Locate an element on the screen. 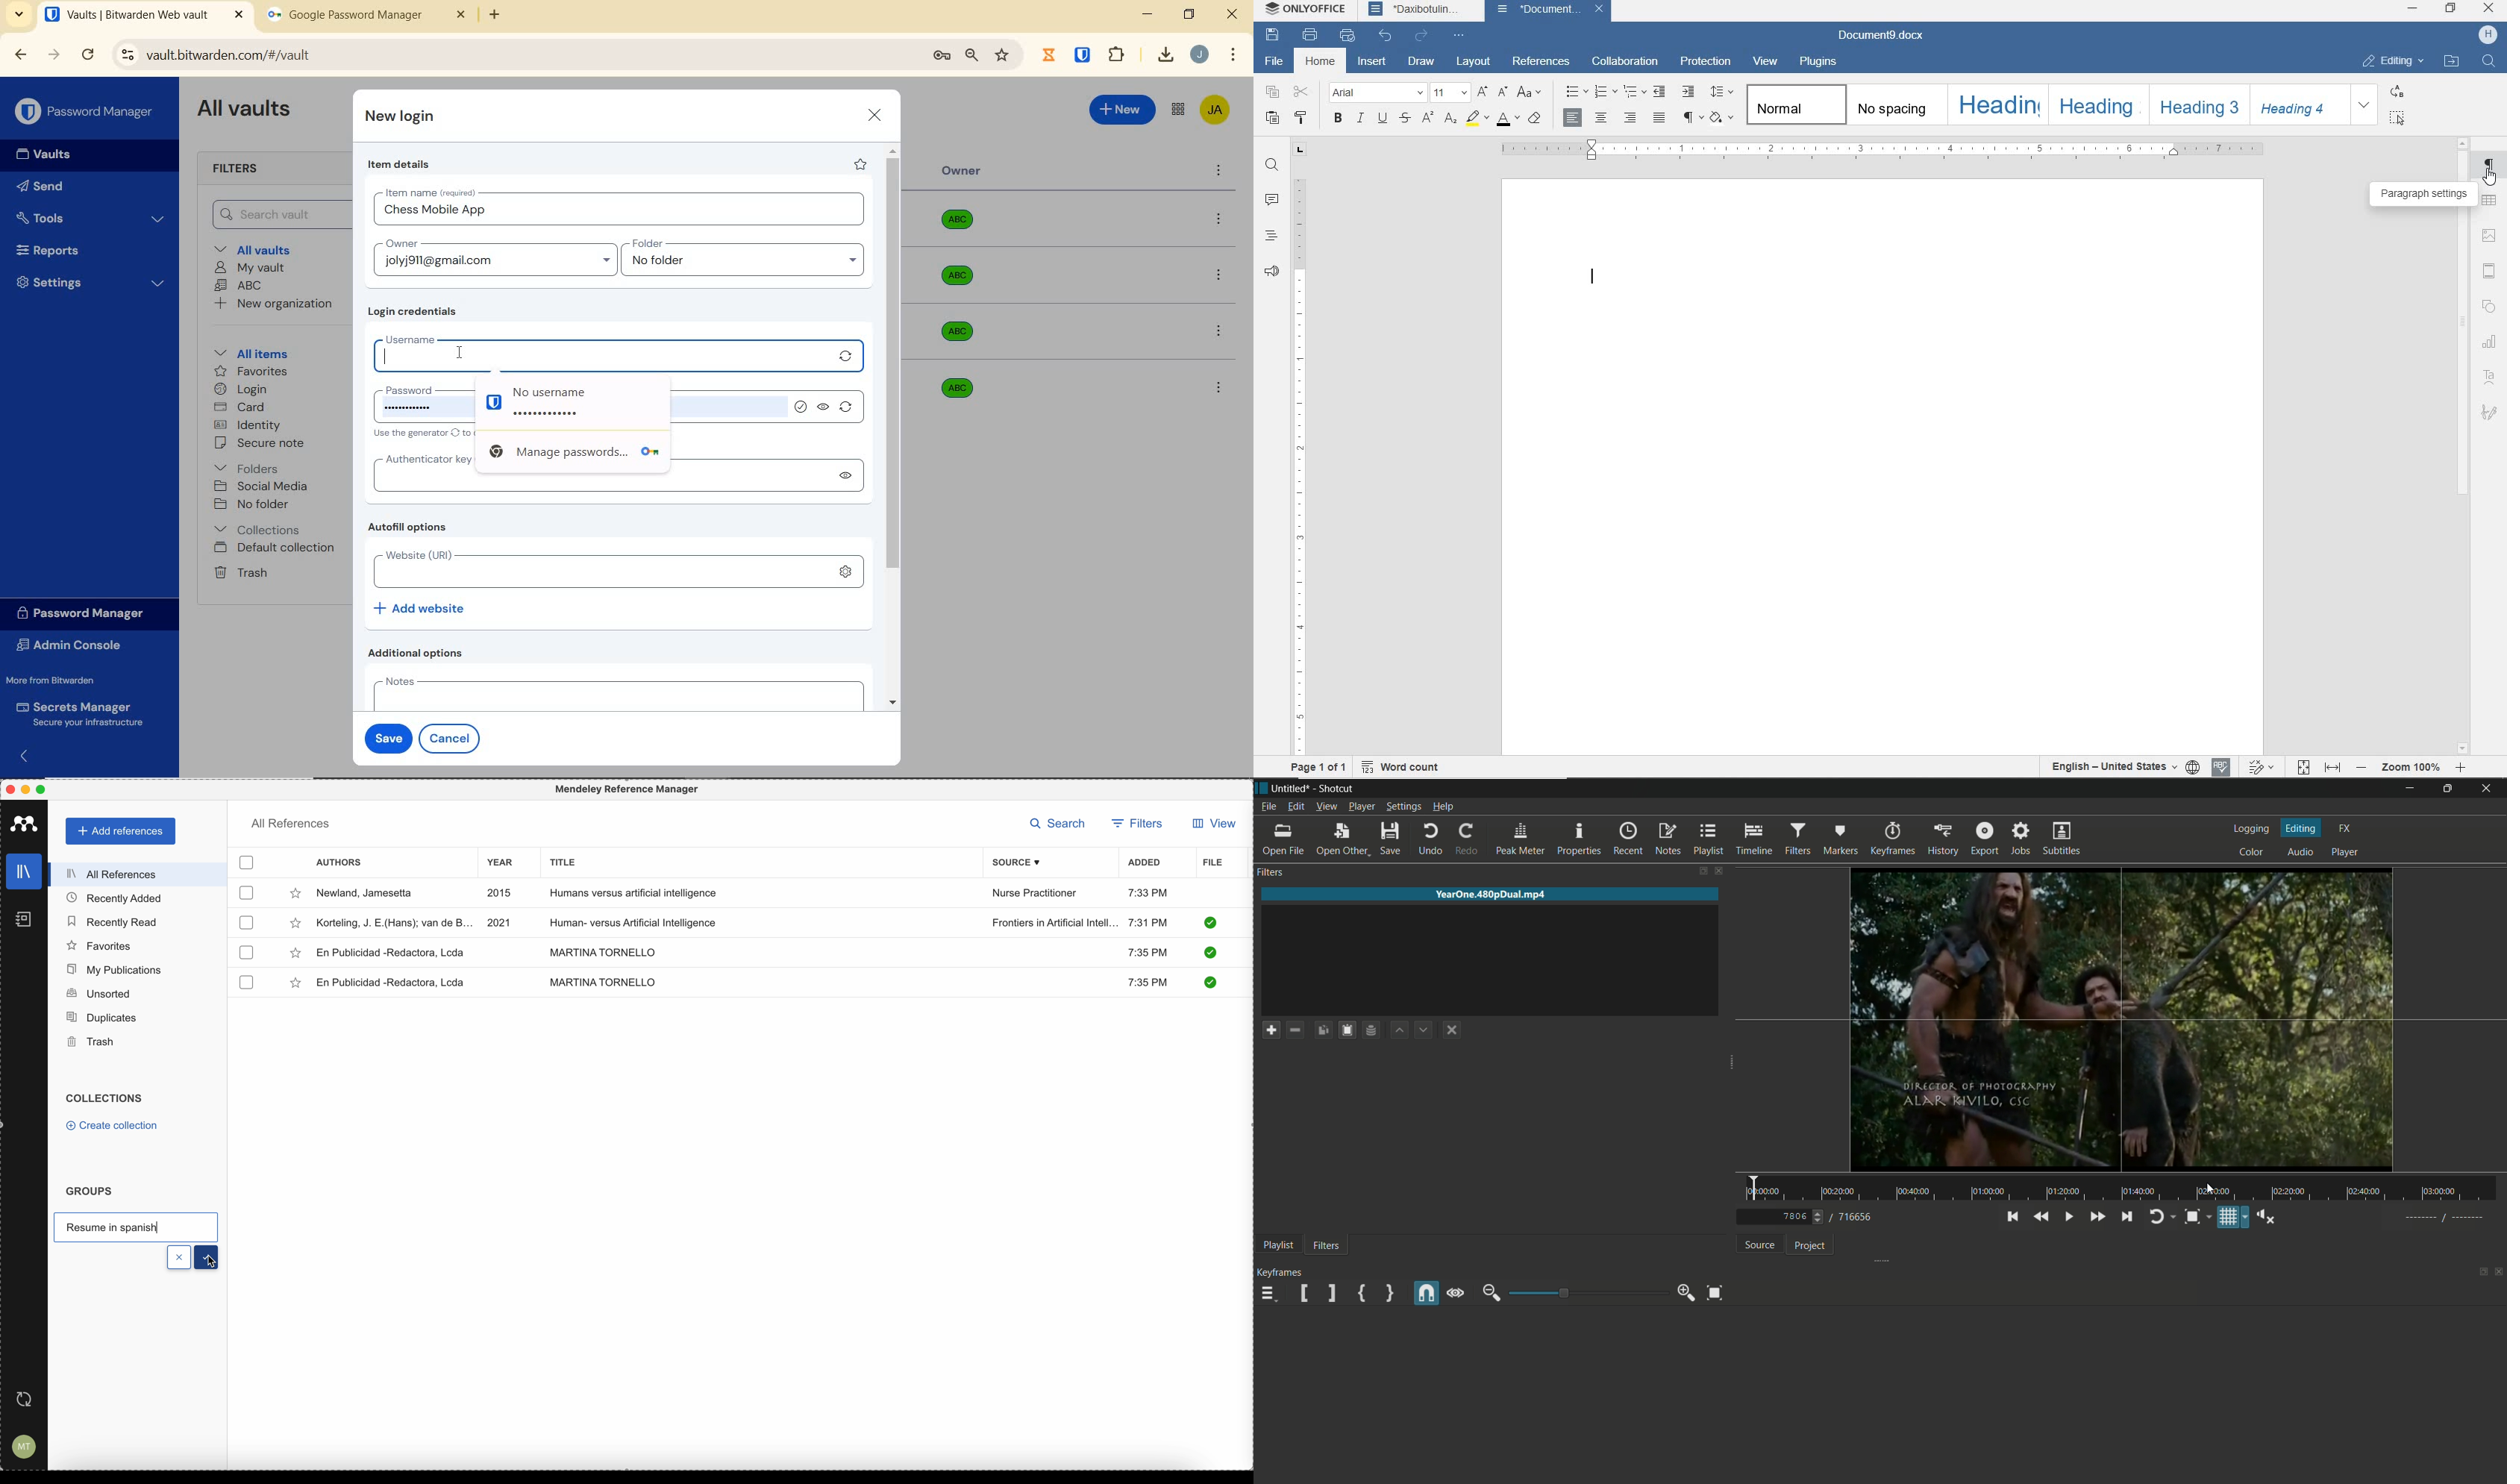  extensions is located at coordinates (1084, 54).